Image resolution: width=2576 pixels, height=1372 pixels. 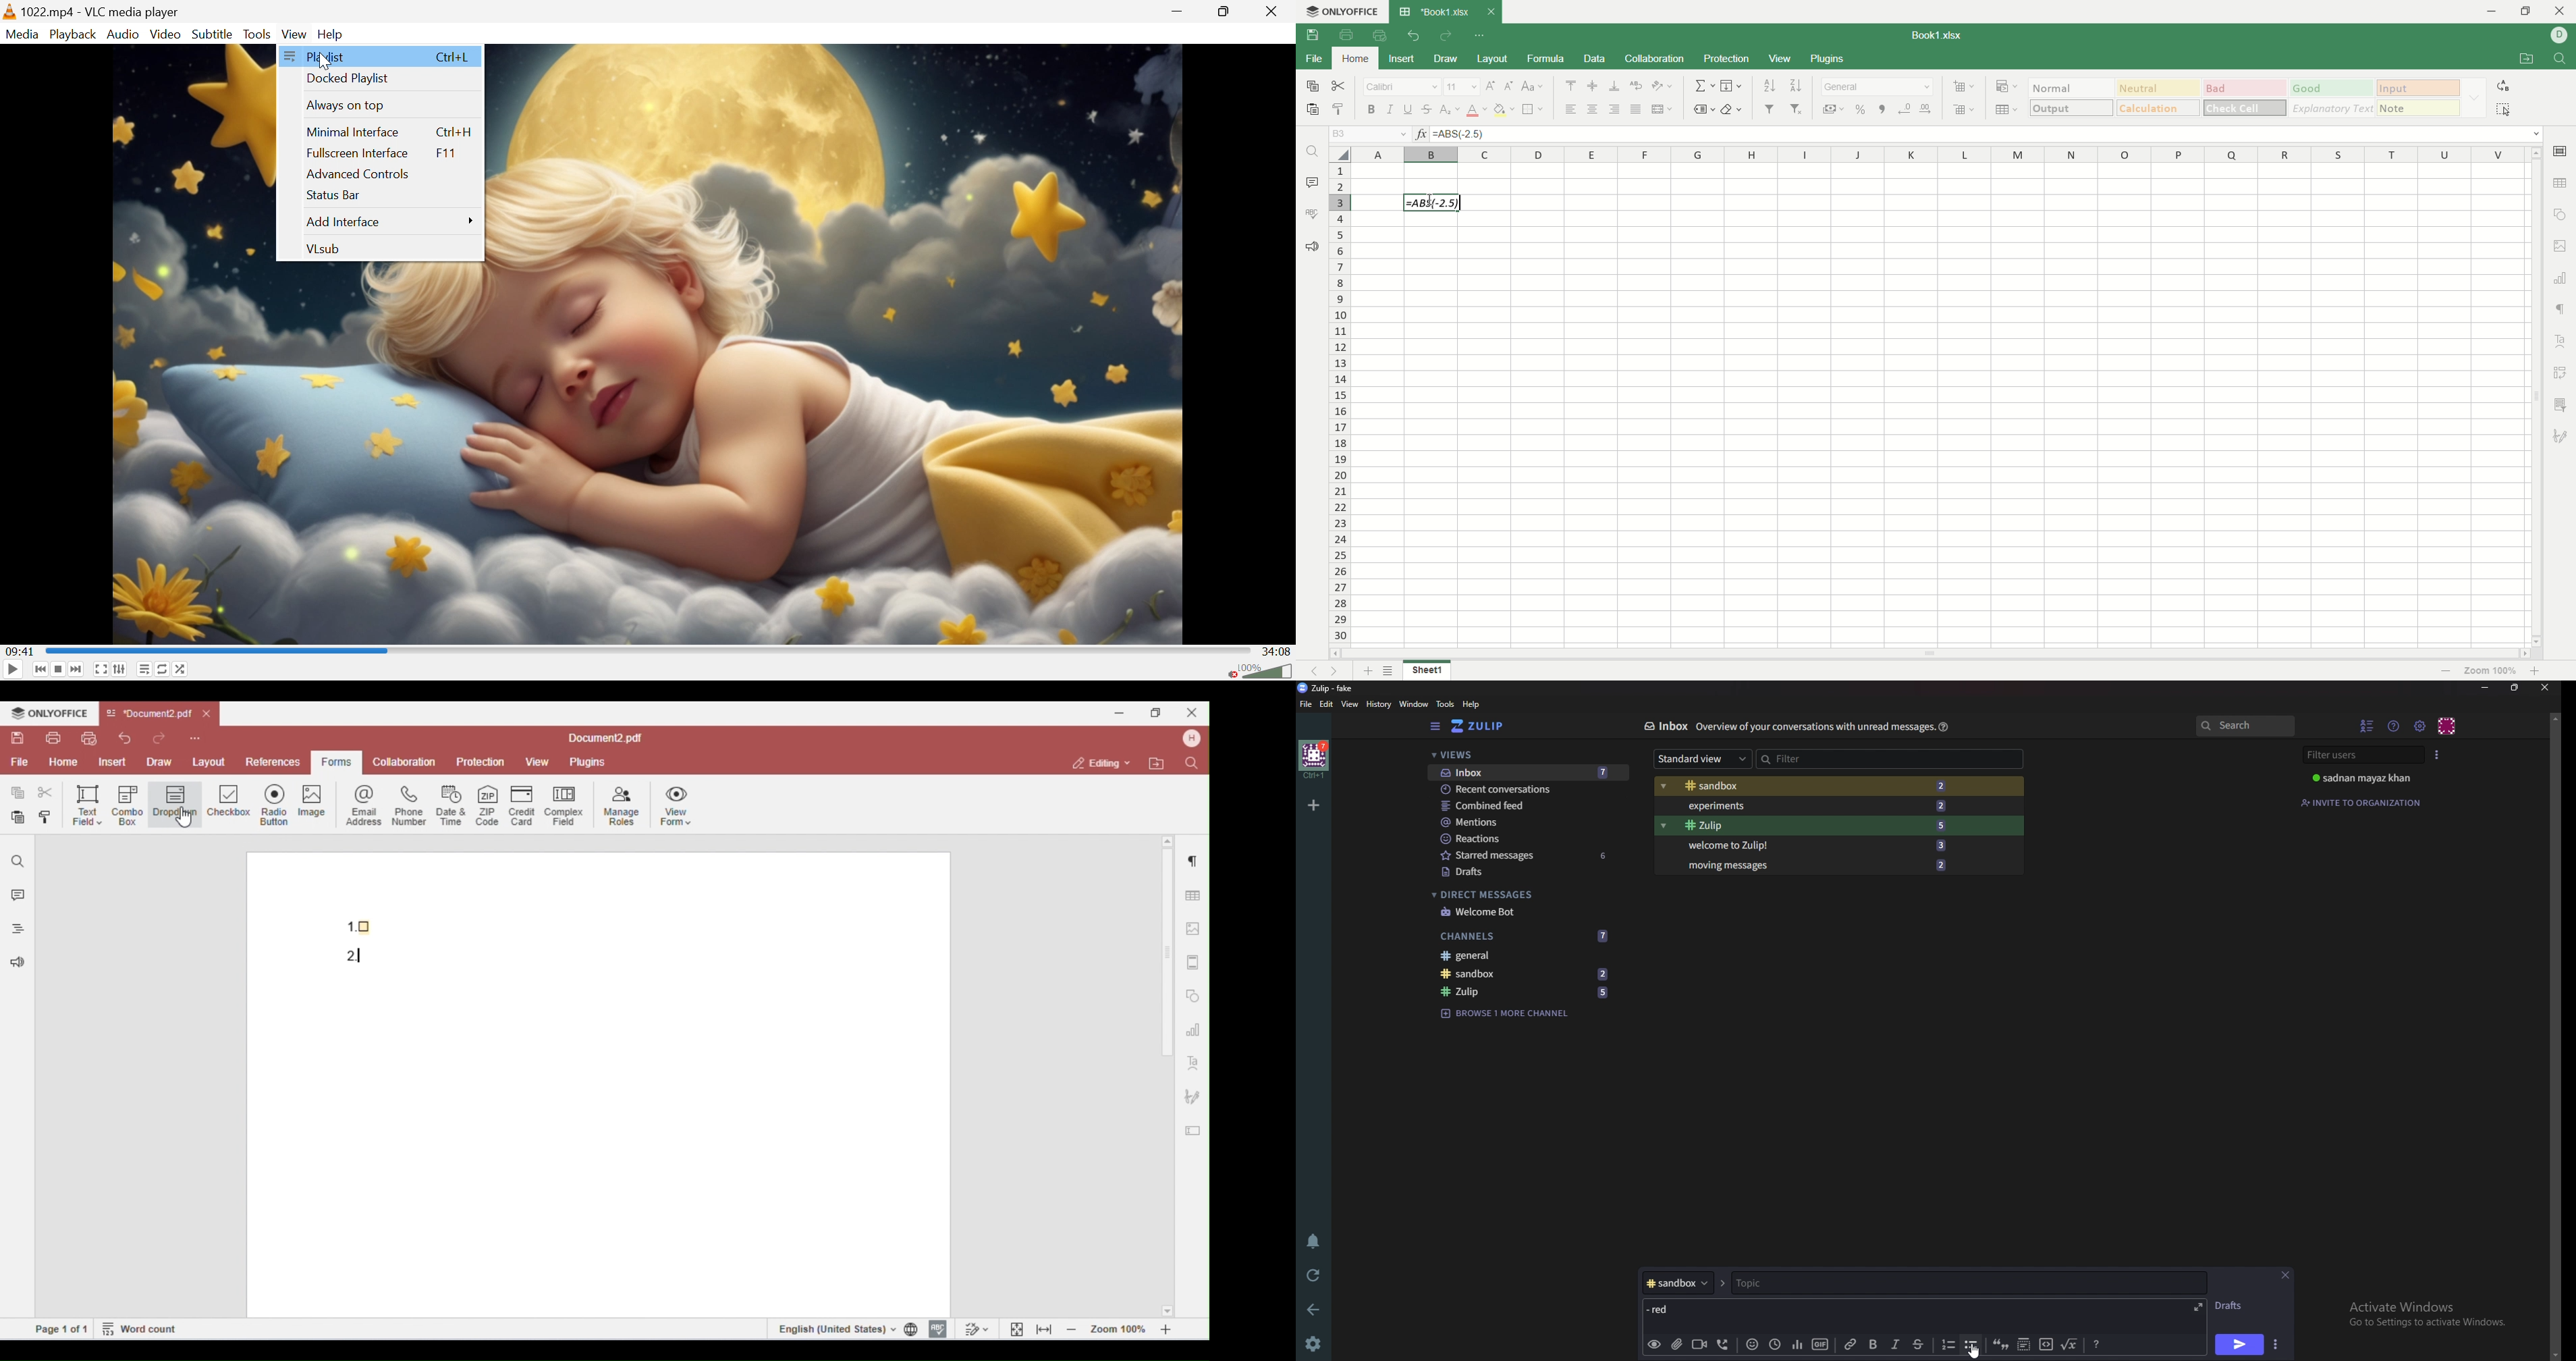 I want to click on input line, so click(x=1987, y=135).